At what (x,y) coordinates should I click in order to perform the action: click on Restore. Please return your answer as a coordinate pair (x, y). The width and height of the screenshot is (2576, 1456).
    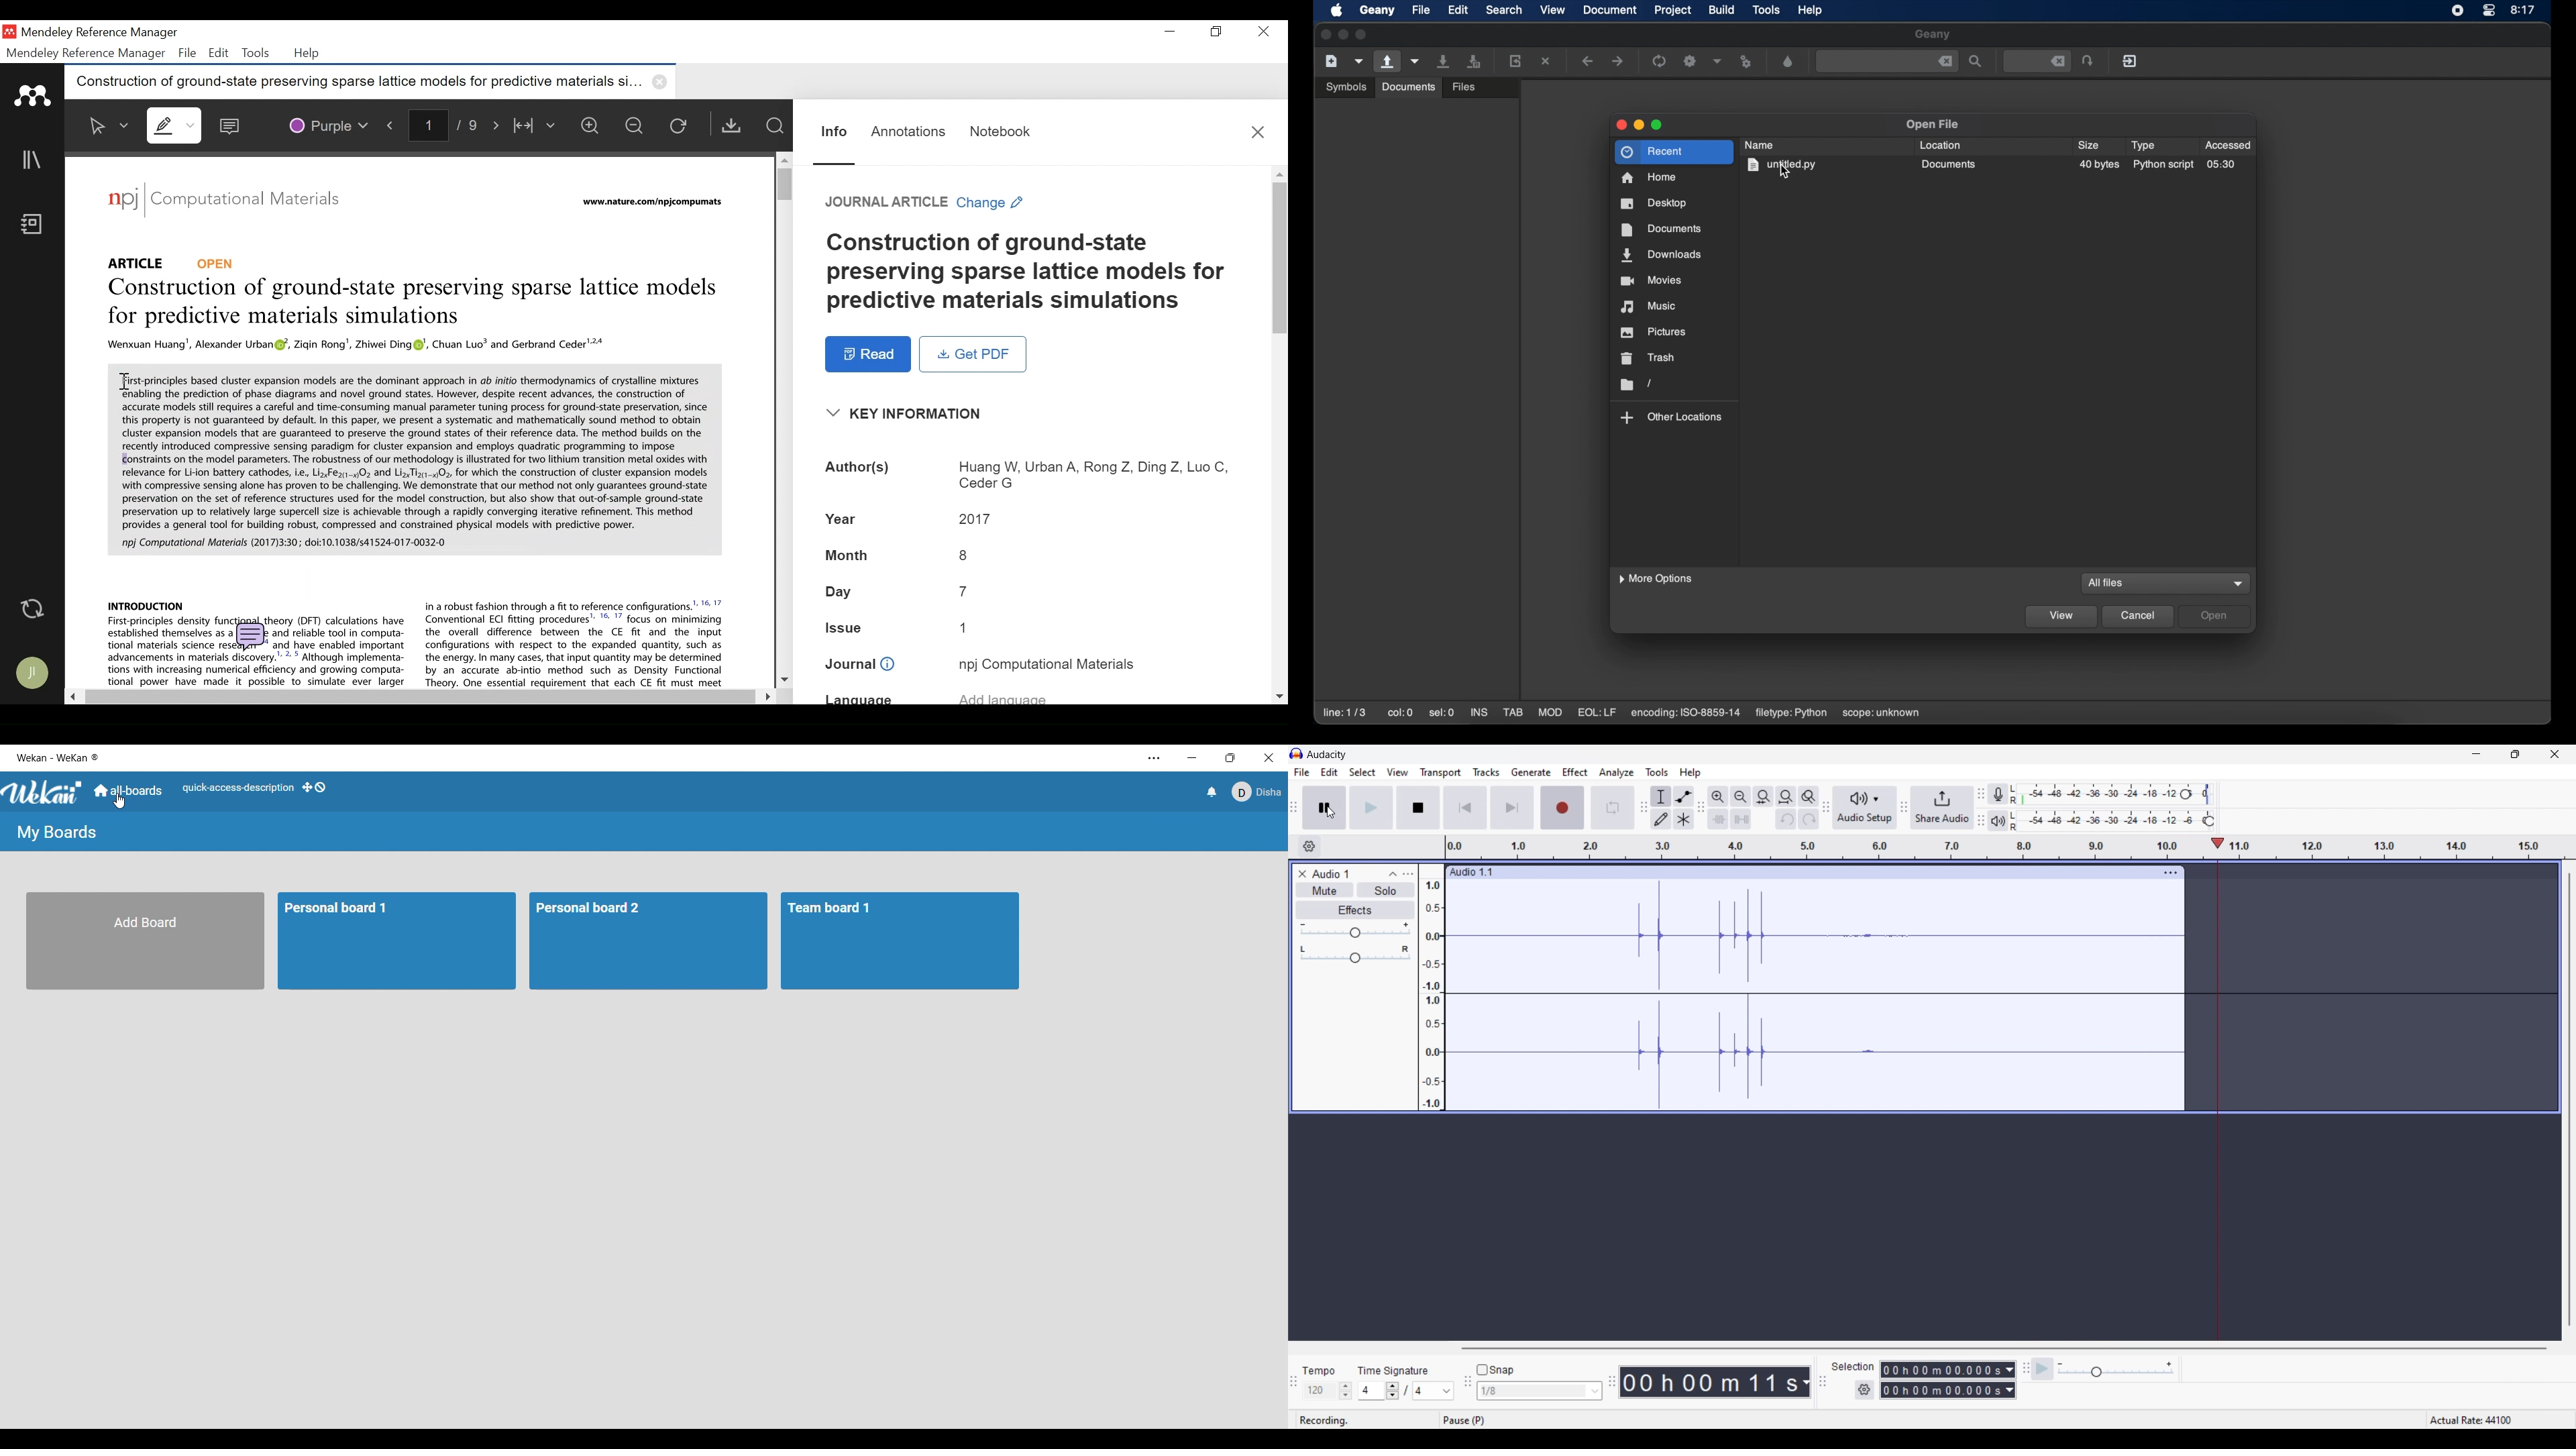
    Looking at the image, I should click on (1218, 32).